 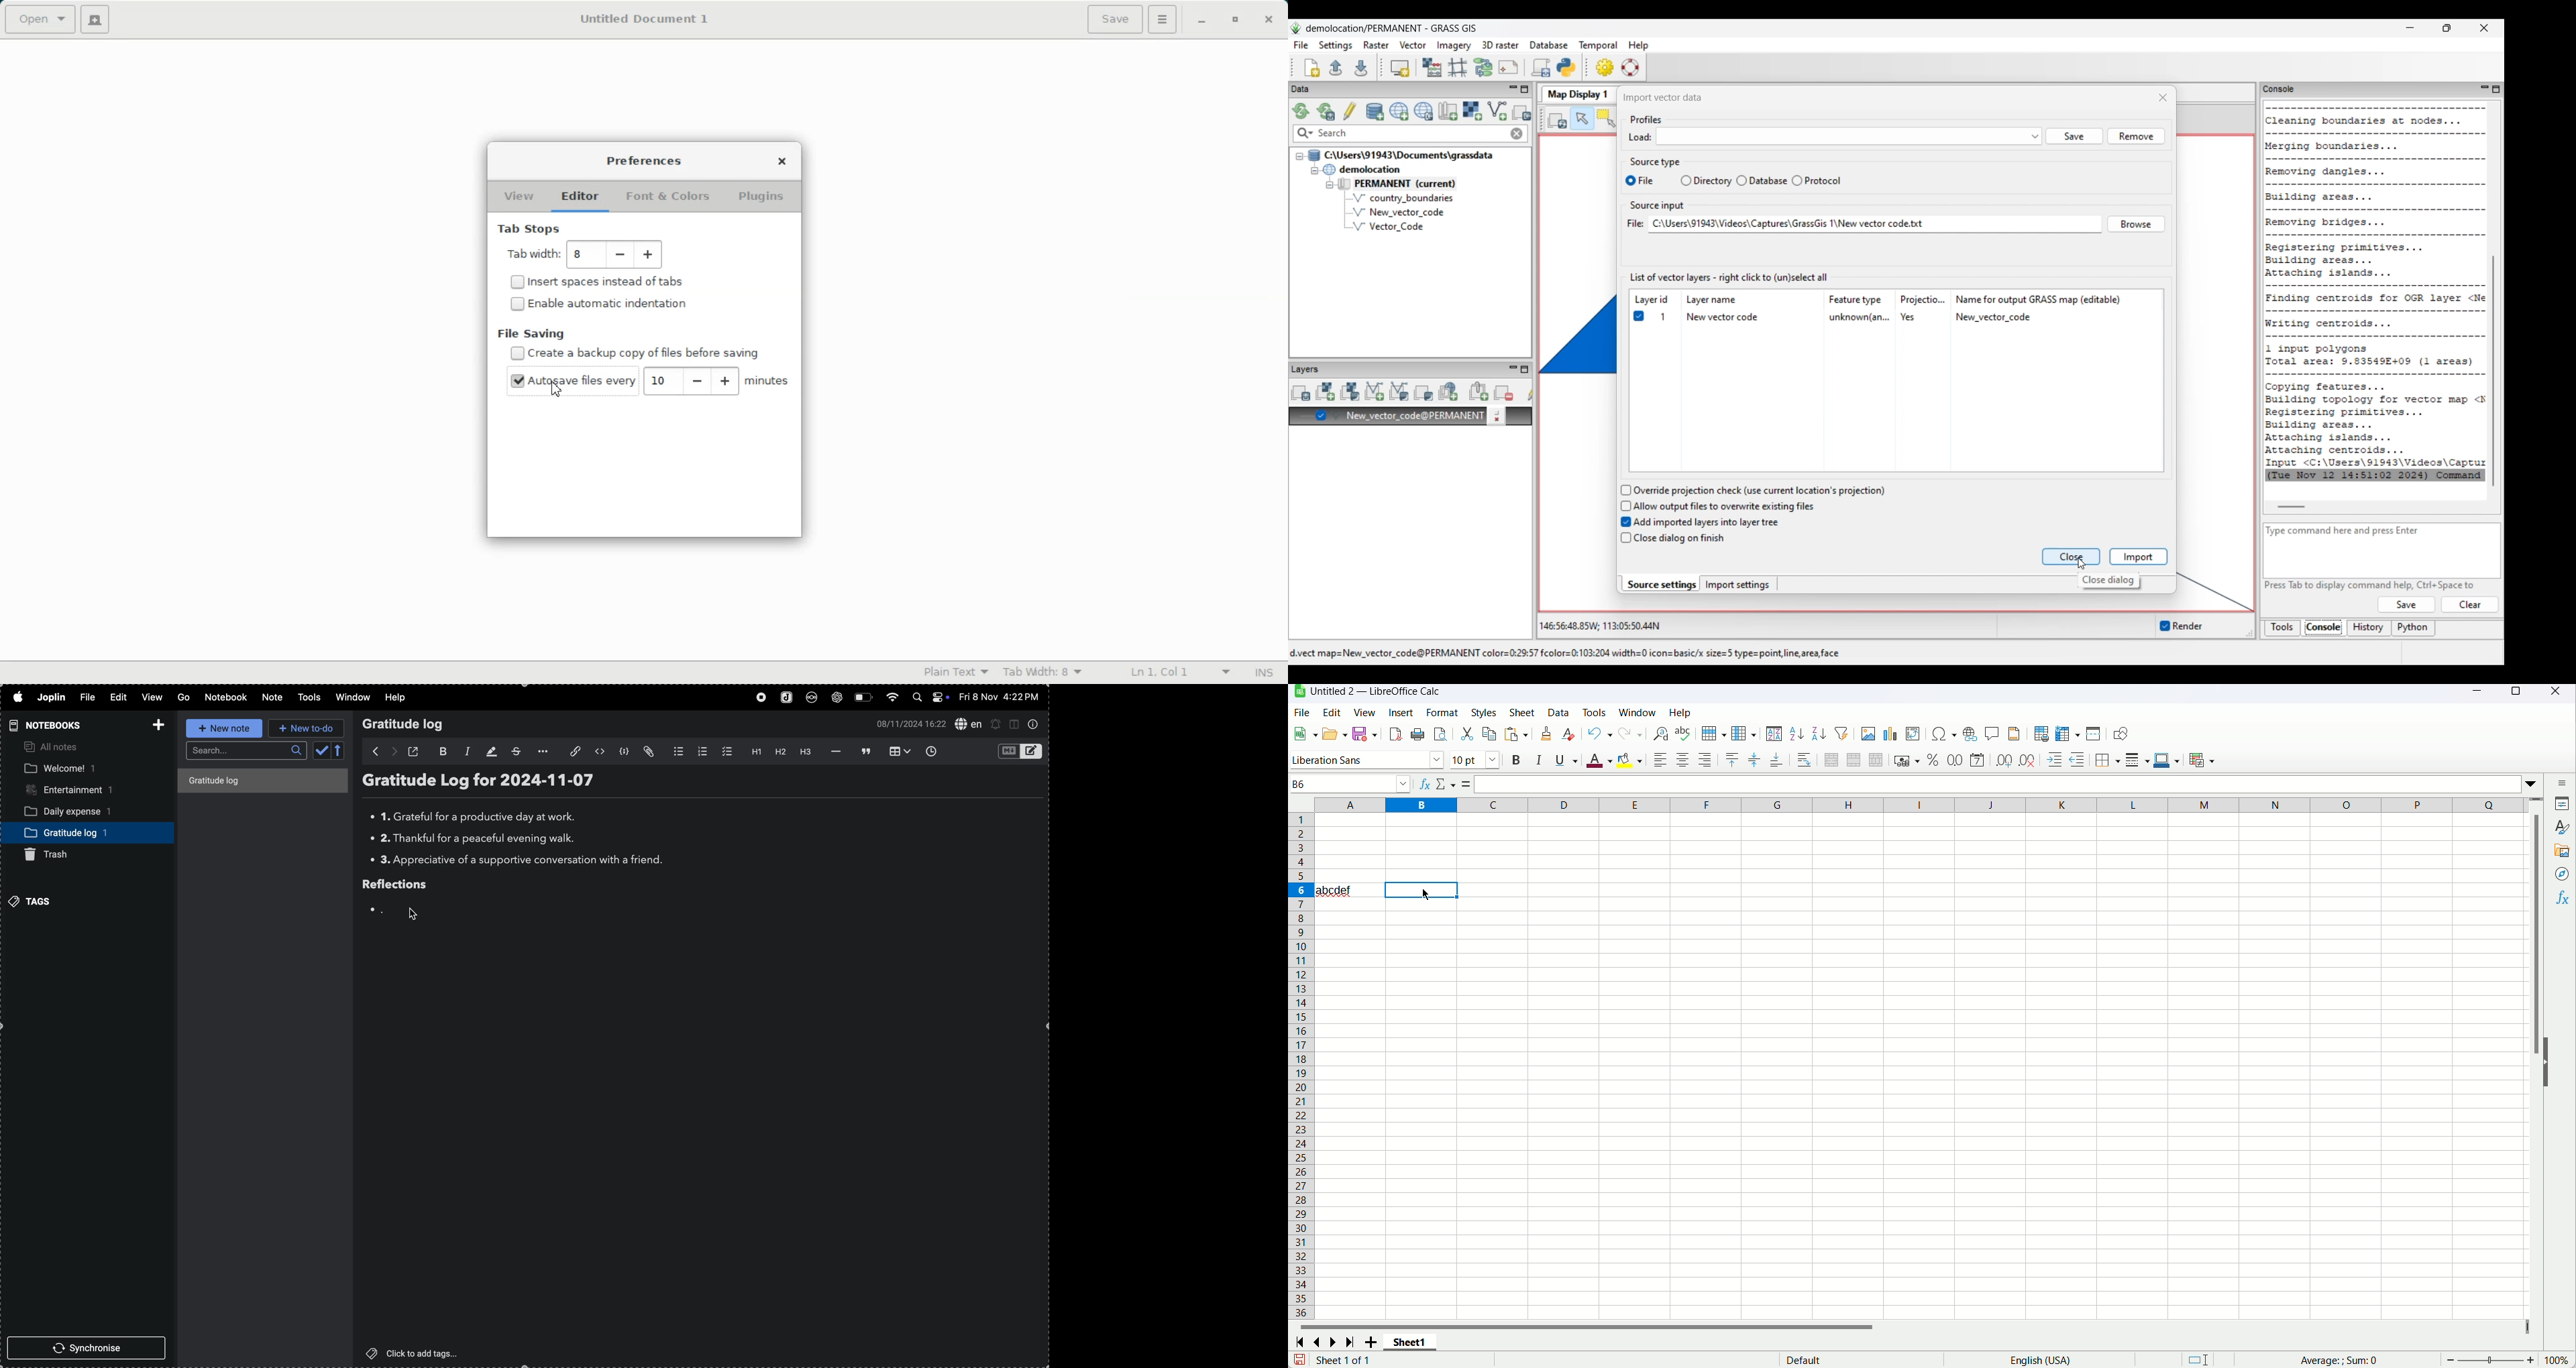 What do you see at coordinates (480, 818) in the screenshot?
I see `greatful for work` at bounding box center [480, 818].